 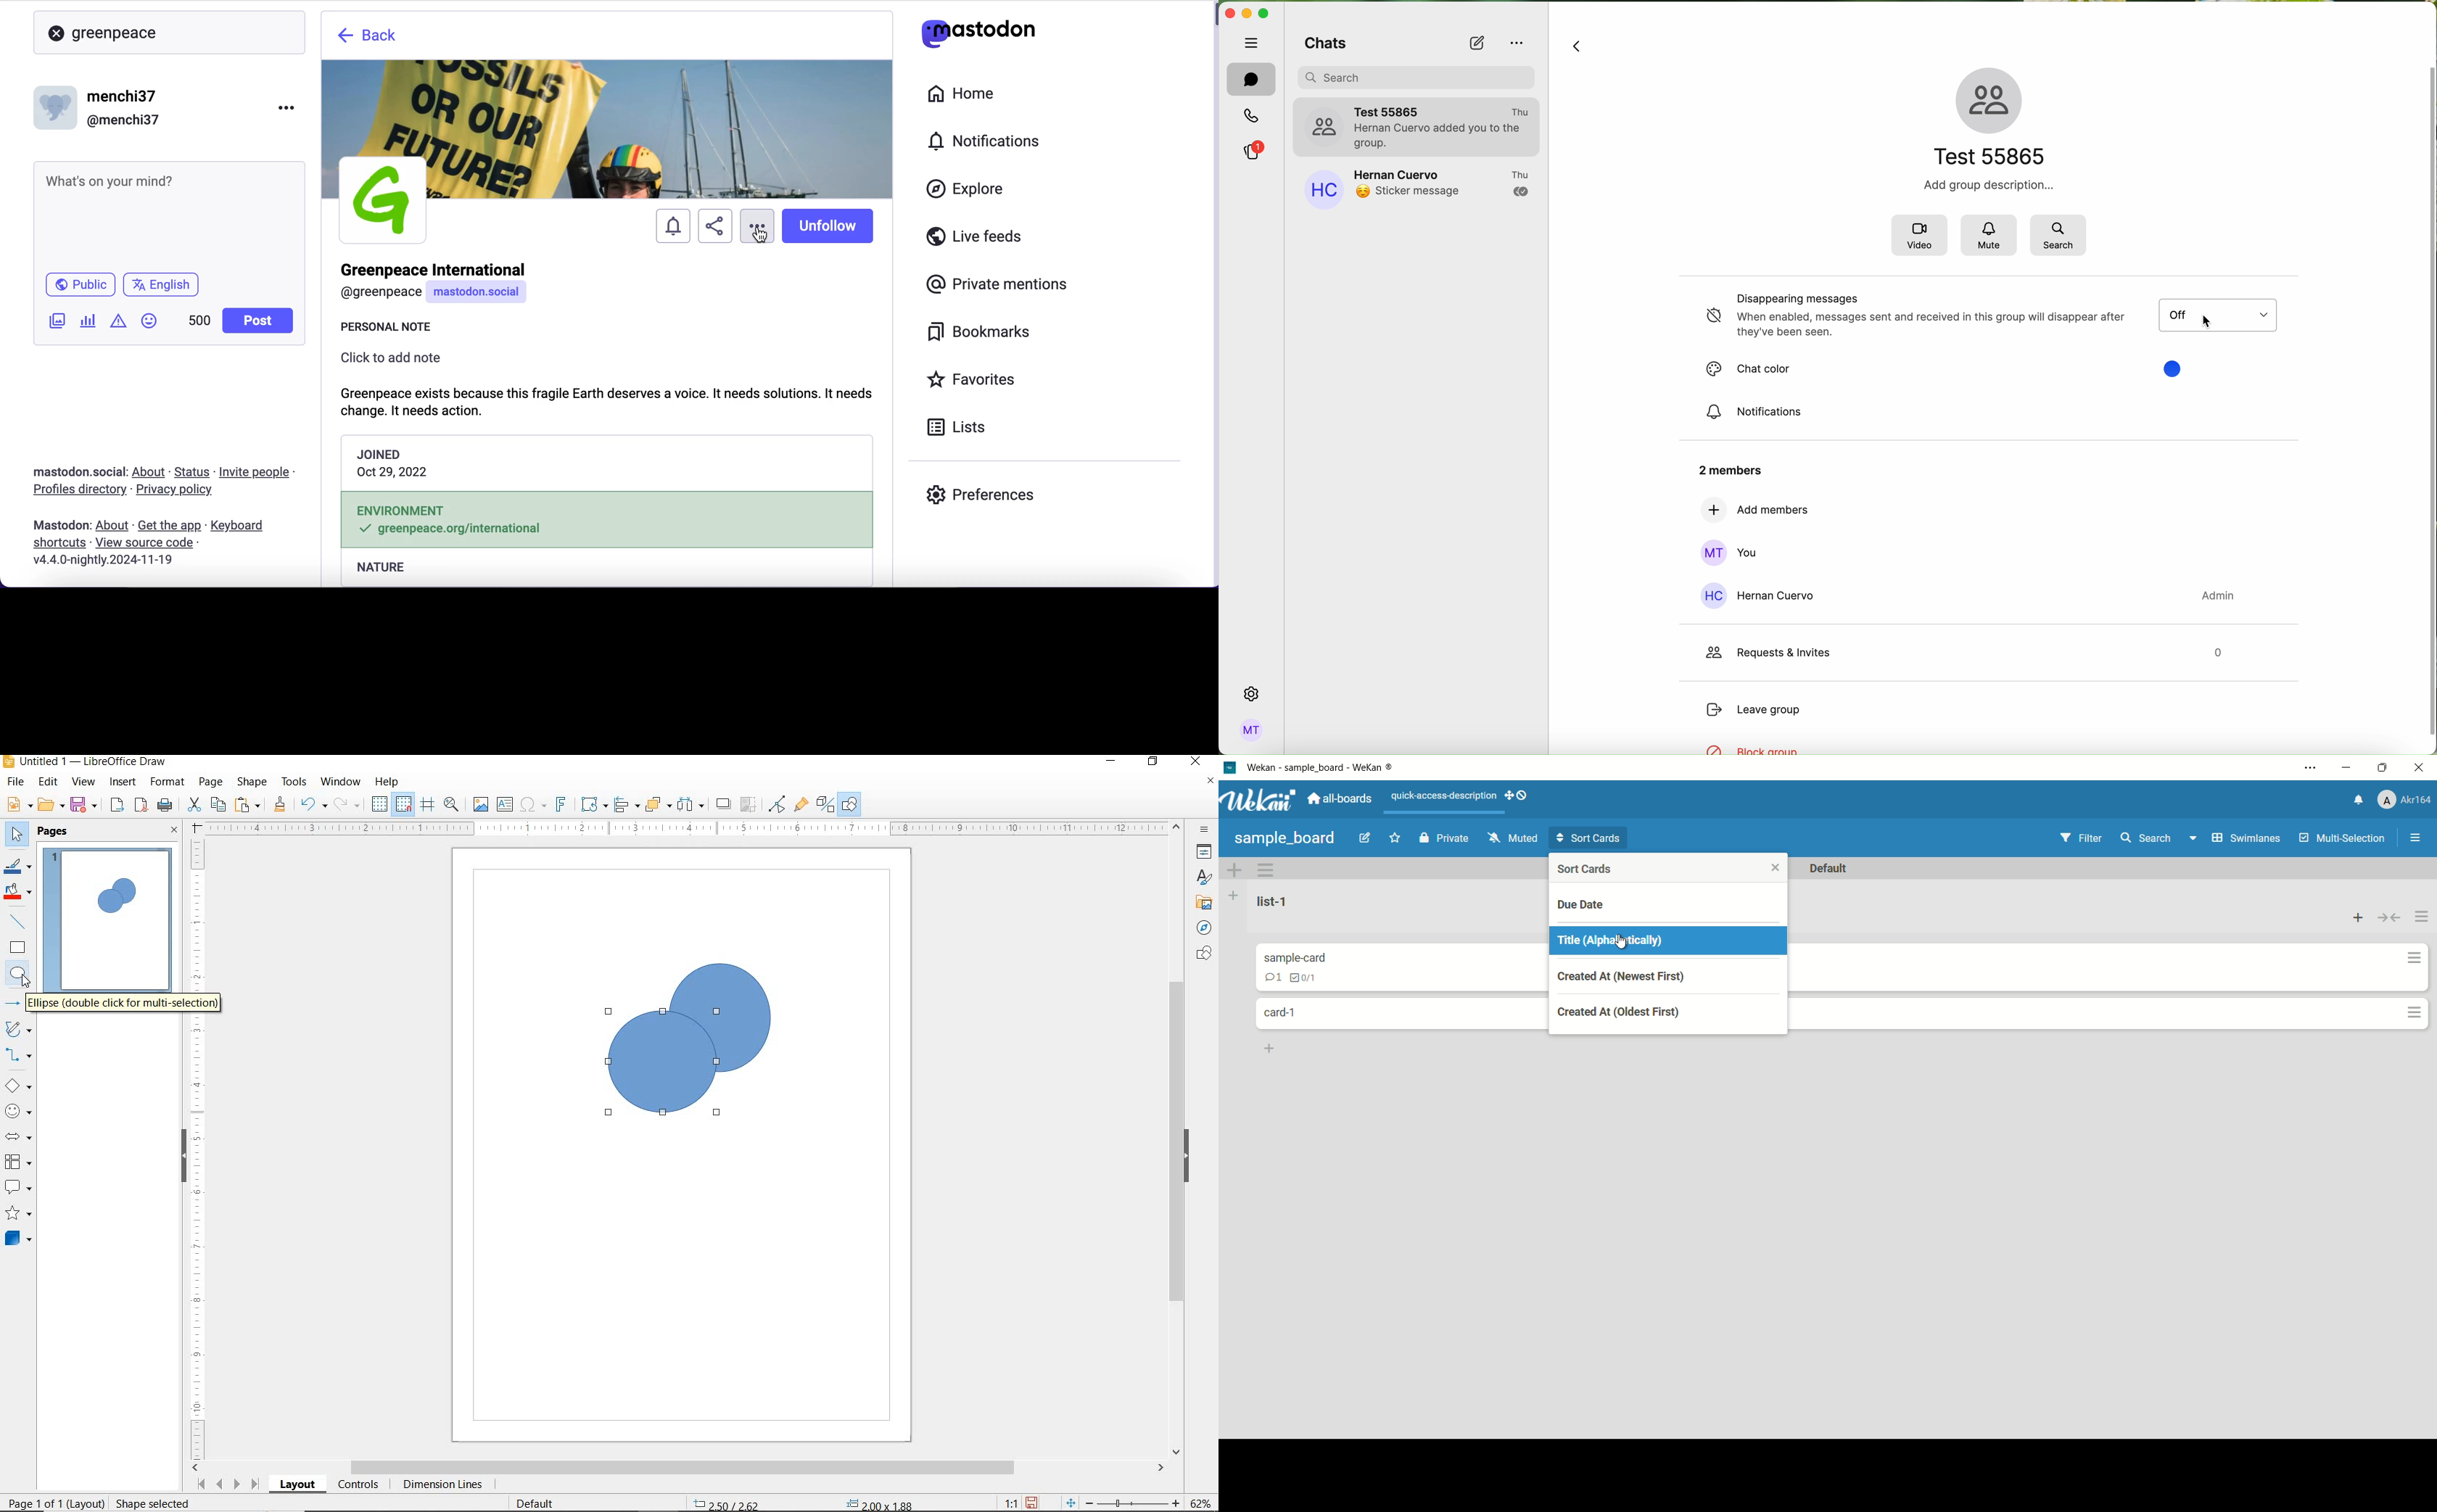 What do you see at coordinates (17, 949) in the screenshot?
I see `RECTANGLE` at bounding box center [17, 949].